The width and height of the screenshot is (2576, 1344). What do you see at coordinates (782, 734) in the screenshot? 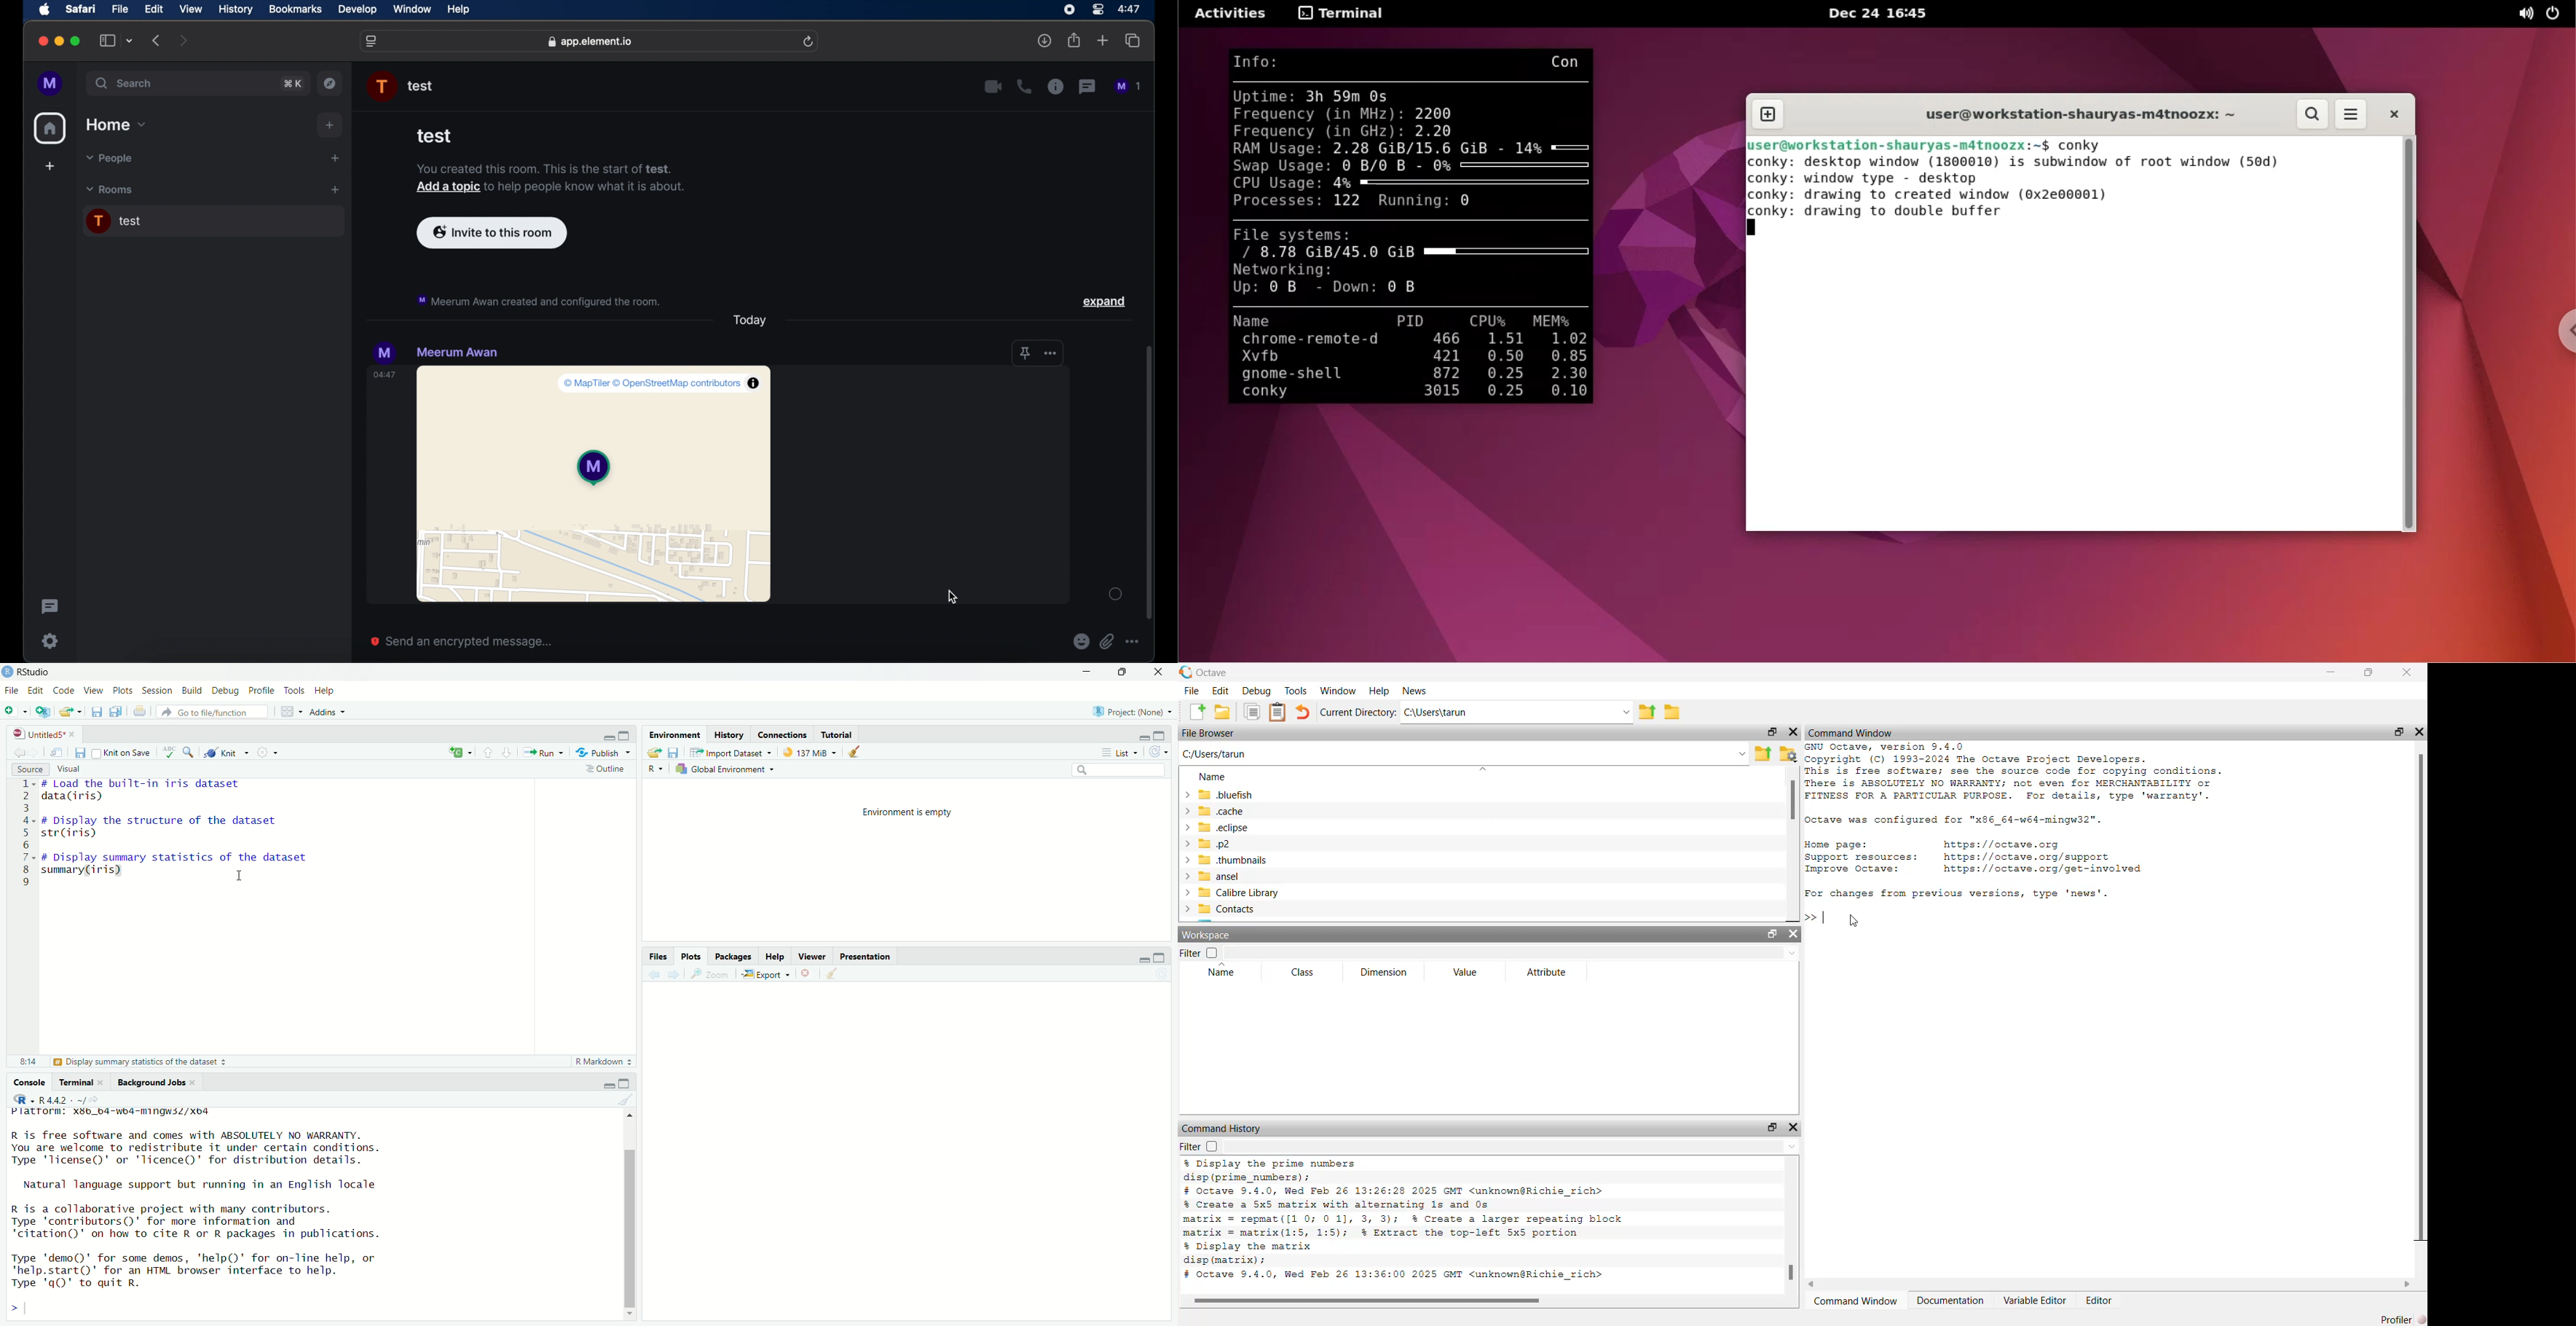
I see `Connections` at bounding box center [782, 734].